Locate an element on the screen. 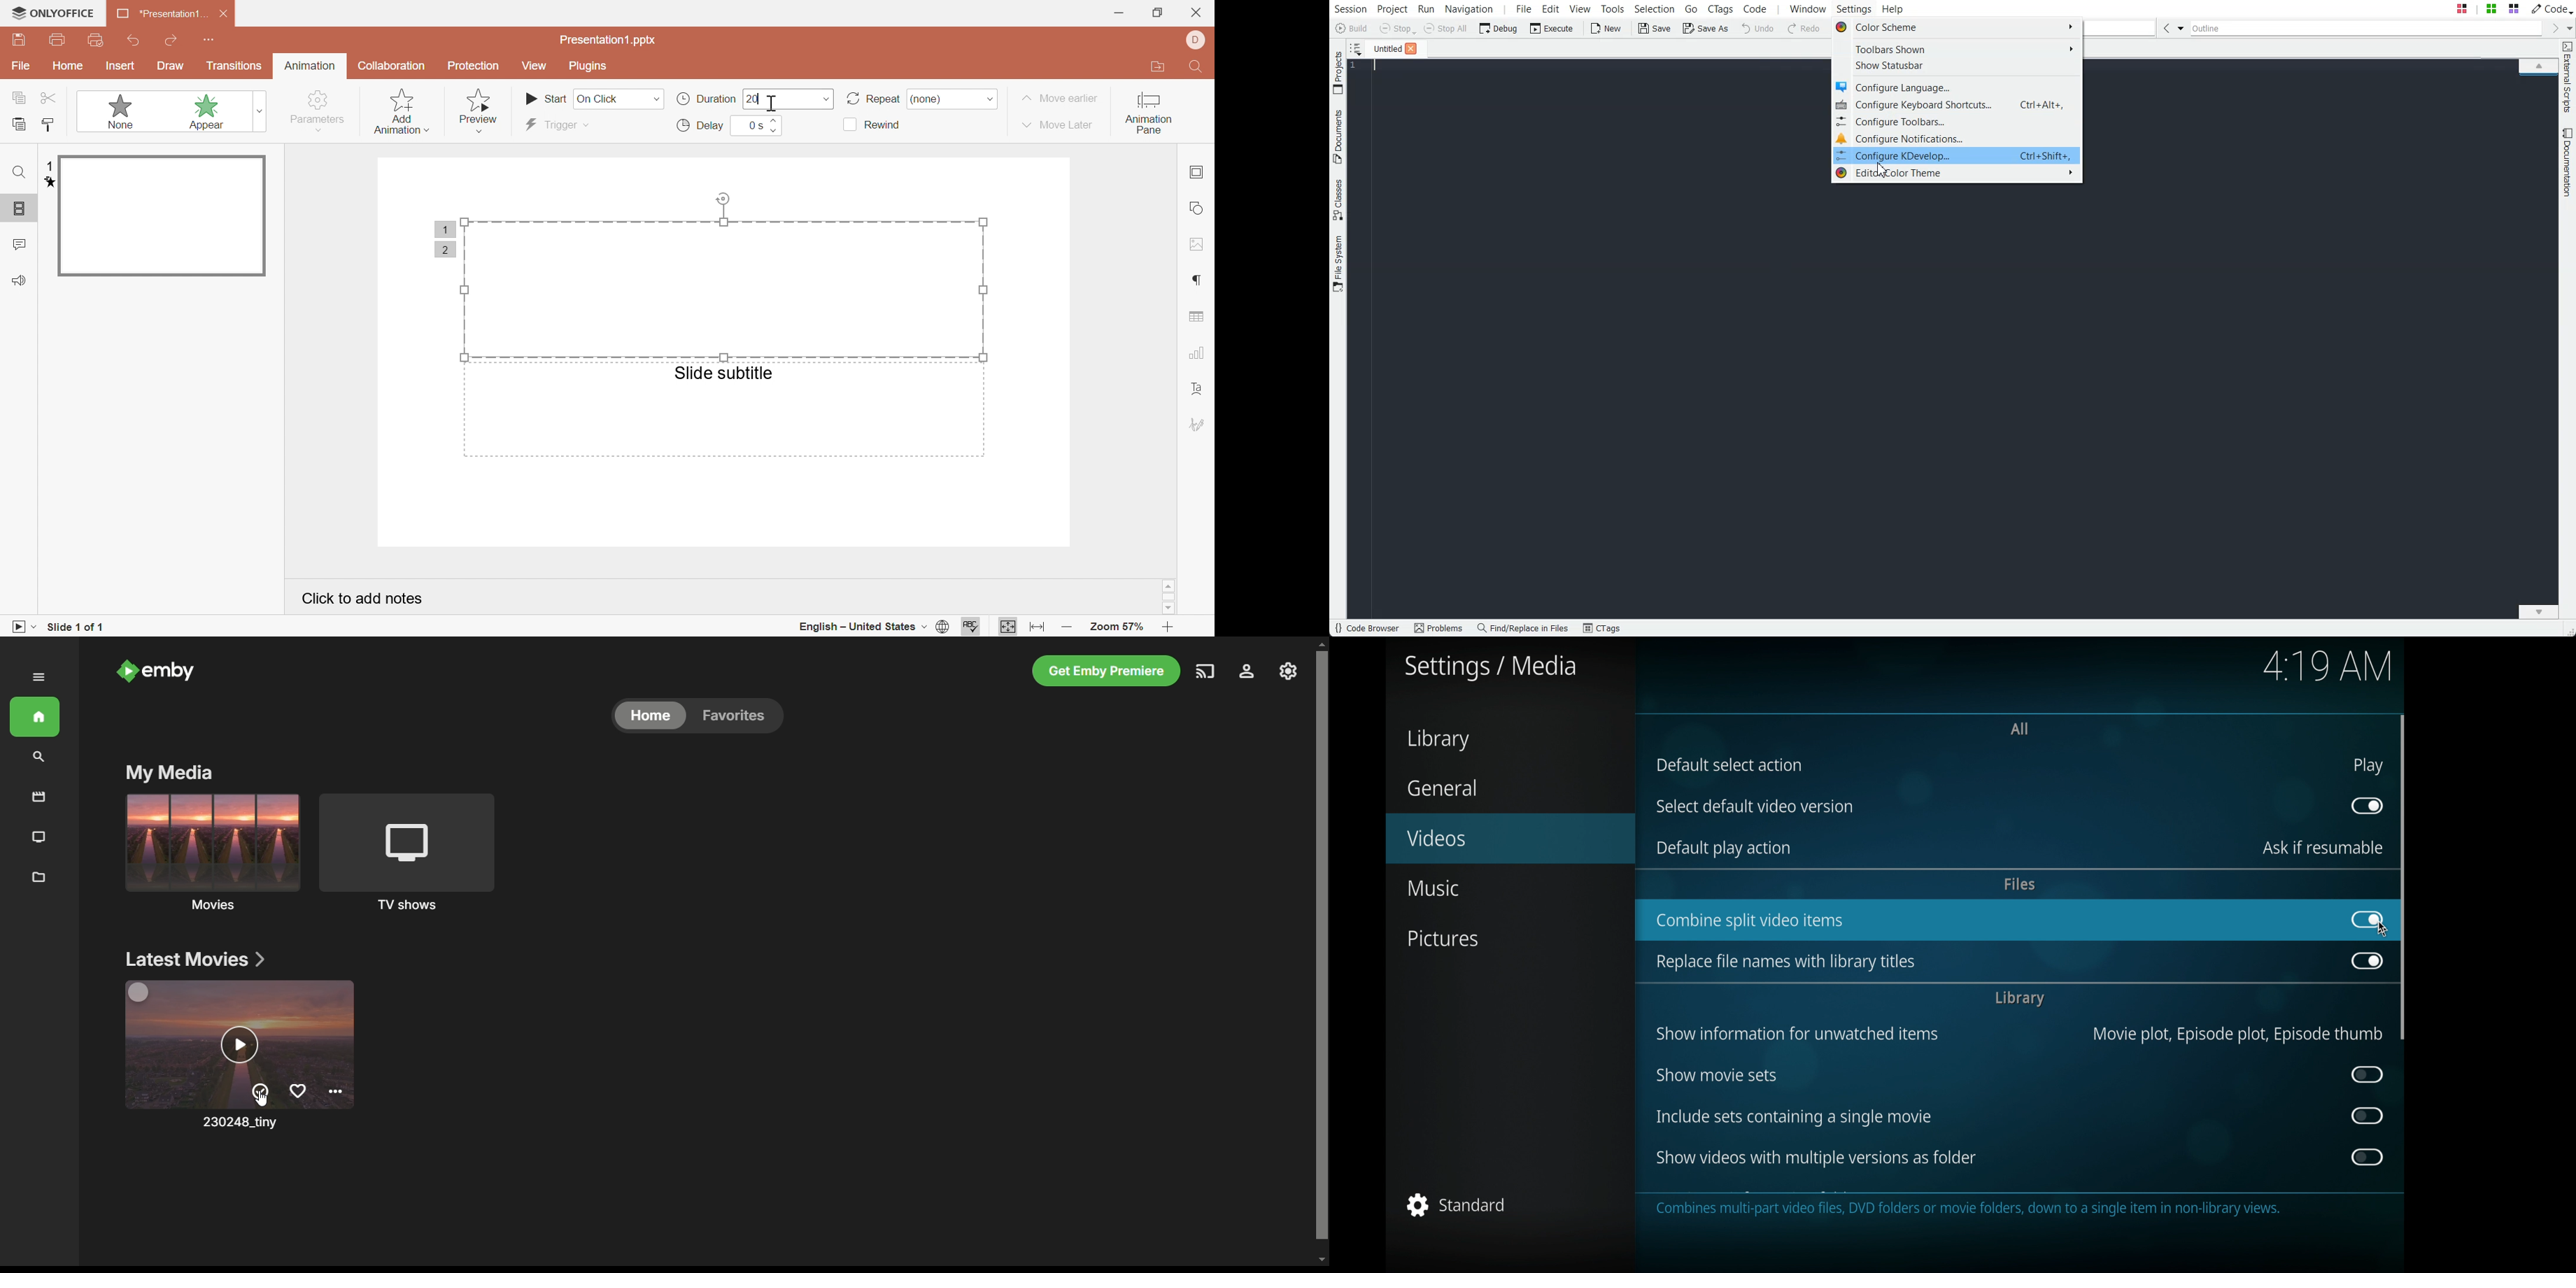 The height and width of the screenshot is (1288, 2576). settings/ media is located at coordinates (1488, 667).